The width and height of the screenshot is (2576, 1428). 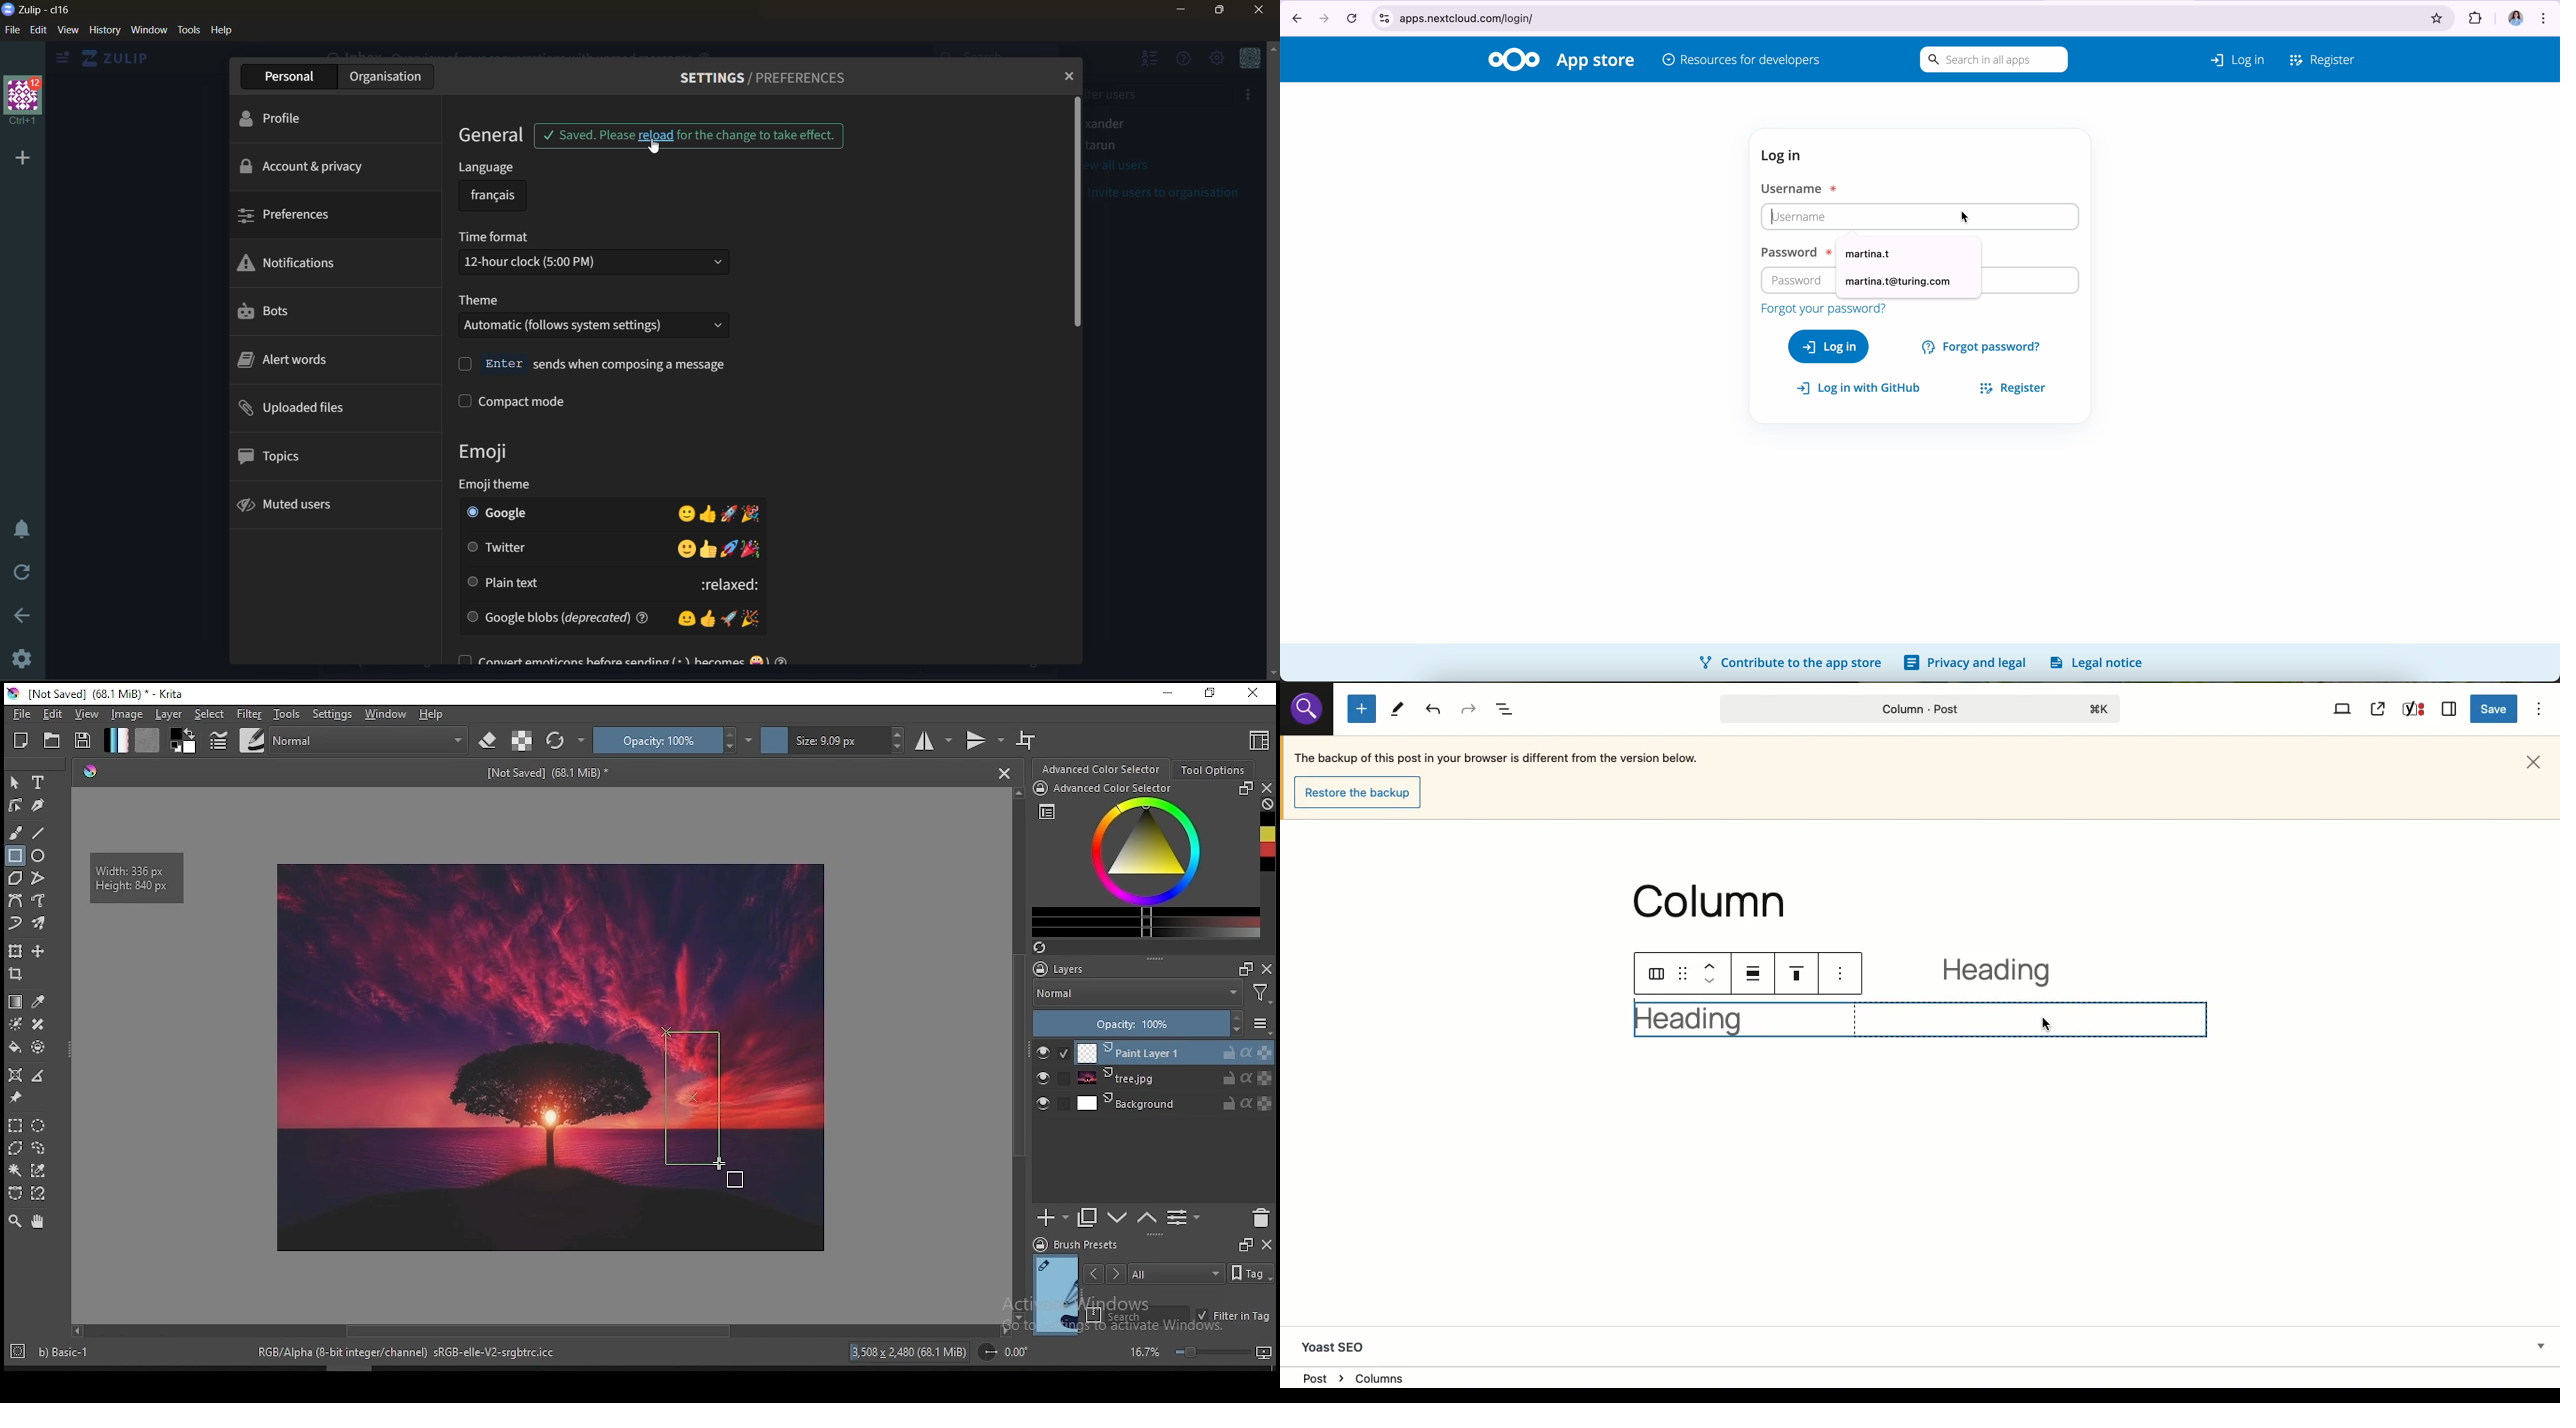 What do you see at coordinates (1655, 975) in the screenshot?
I see `columns` at bounding box center [1655, 975].